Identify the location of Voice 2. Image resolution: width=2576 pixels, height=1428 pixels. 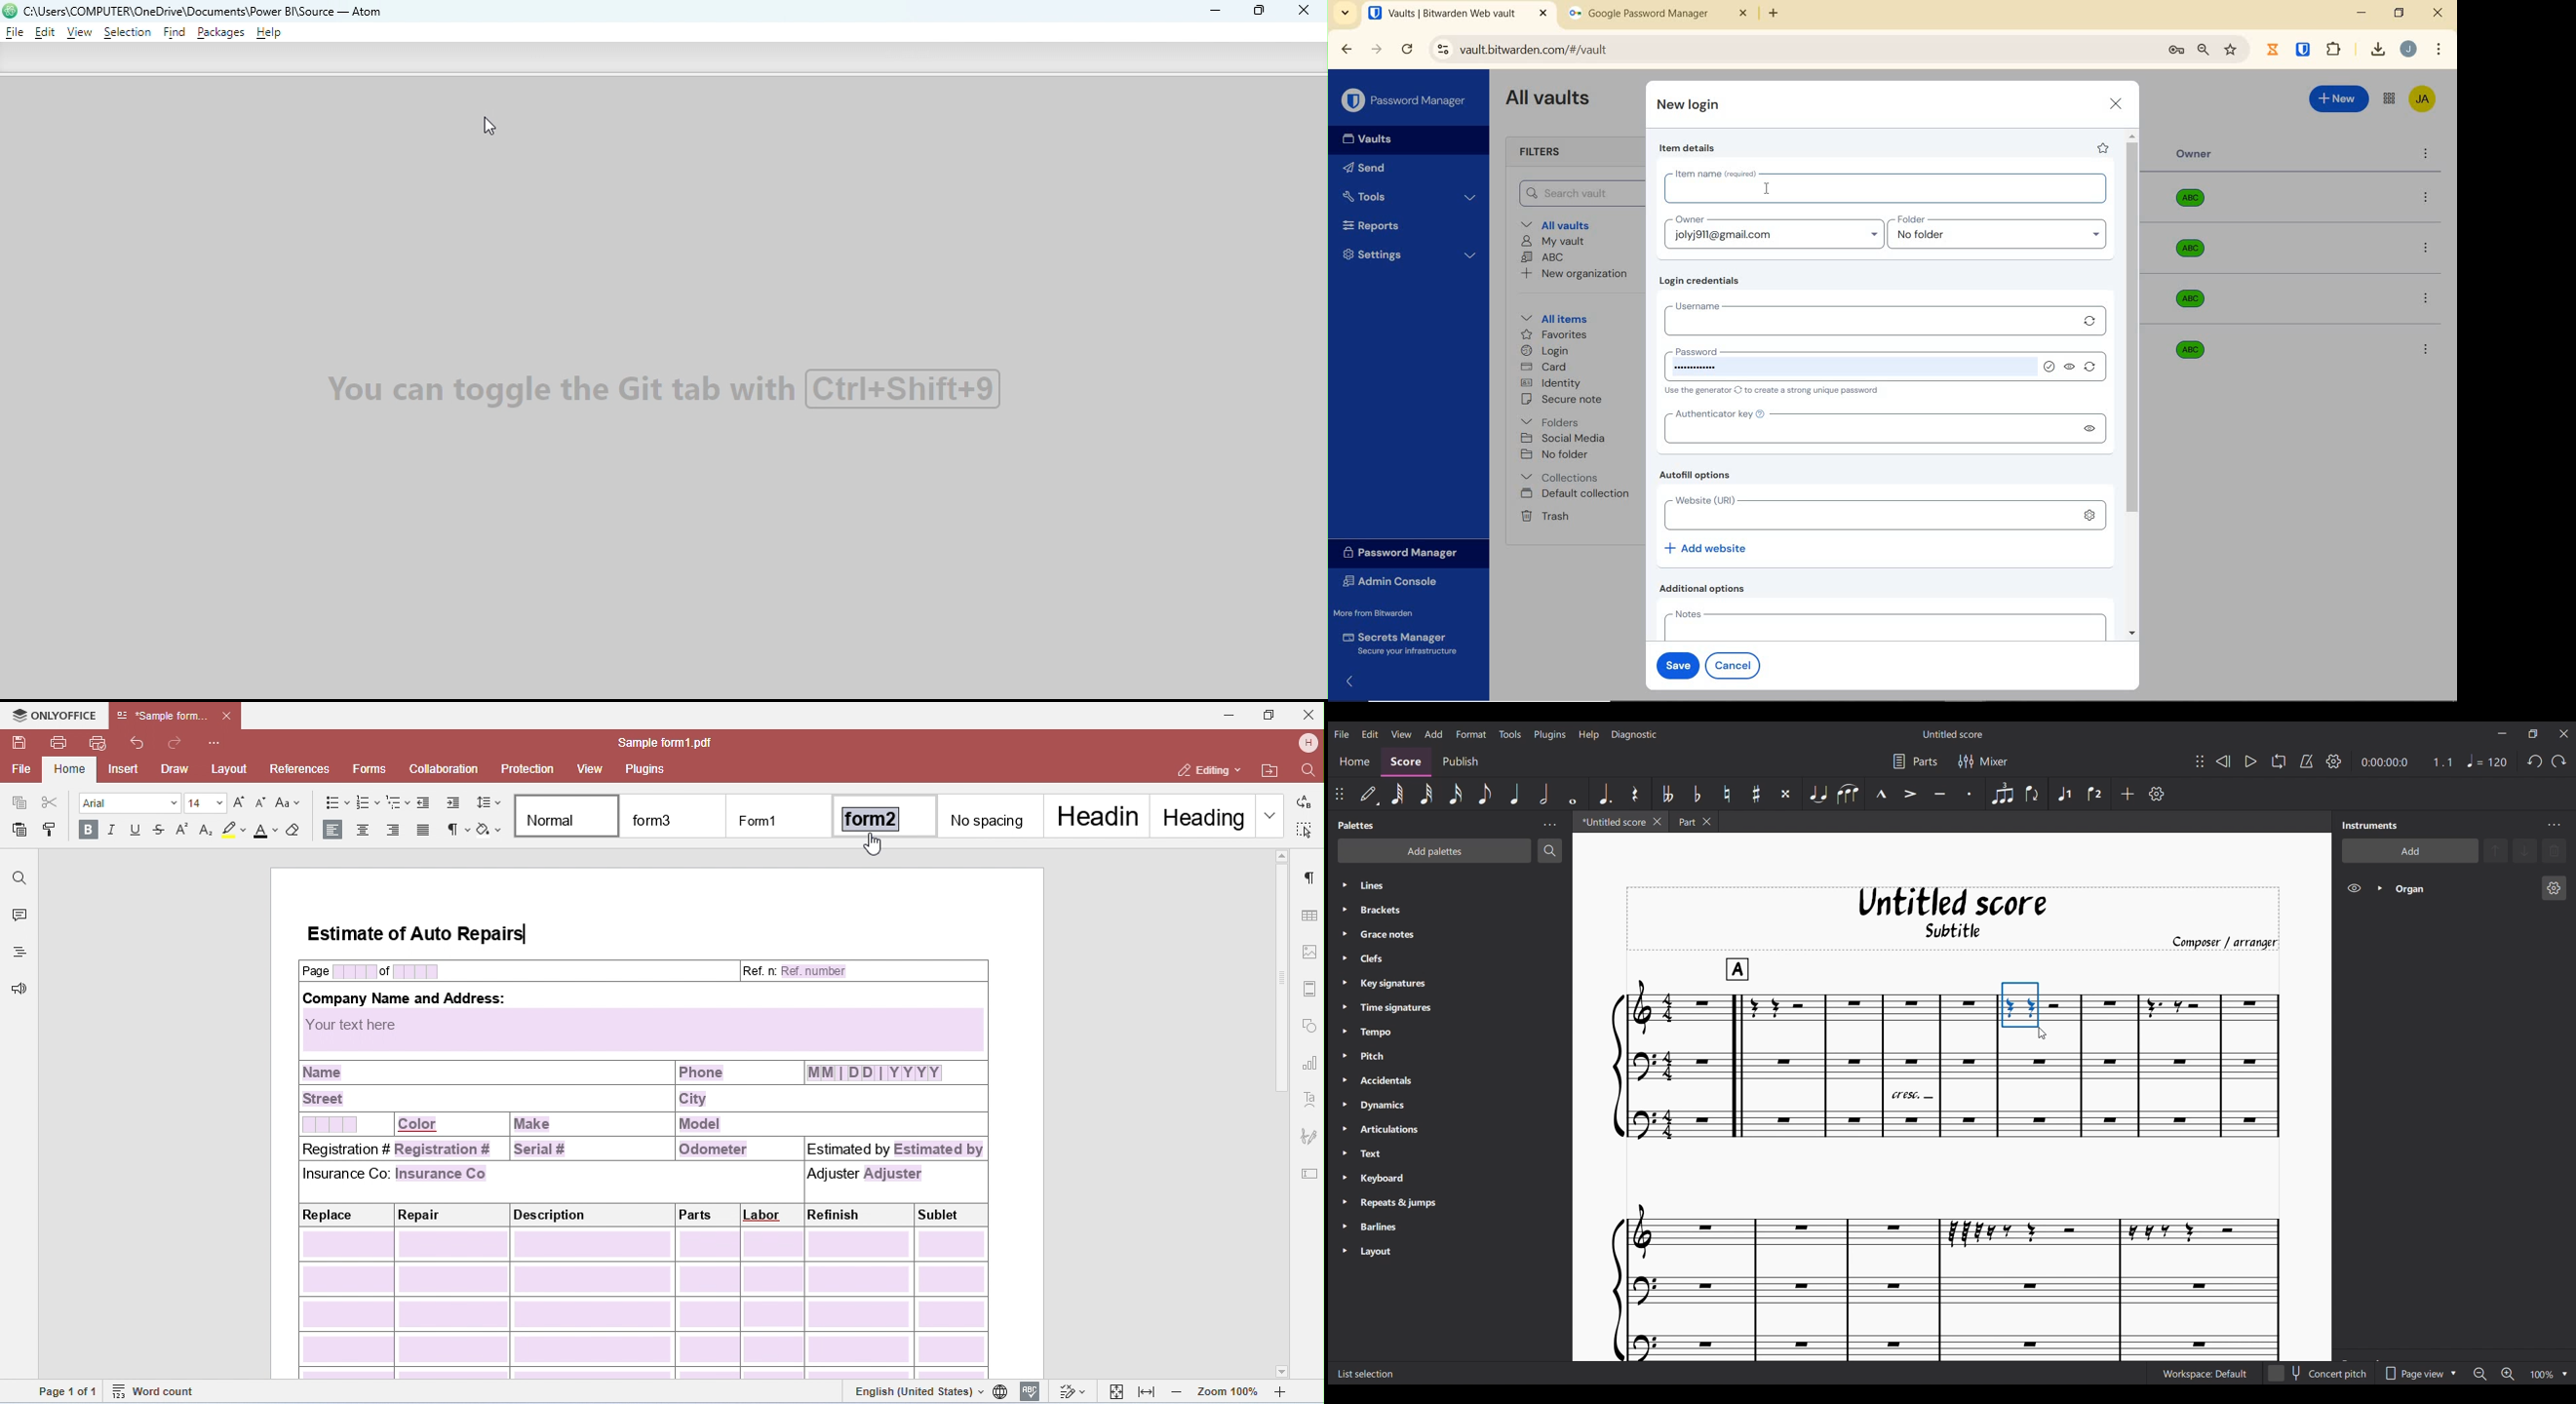
(2095, 794).